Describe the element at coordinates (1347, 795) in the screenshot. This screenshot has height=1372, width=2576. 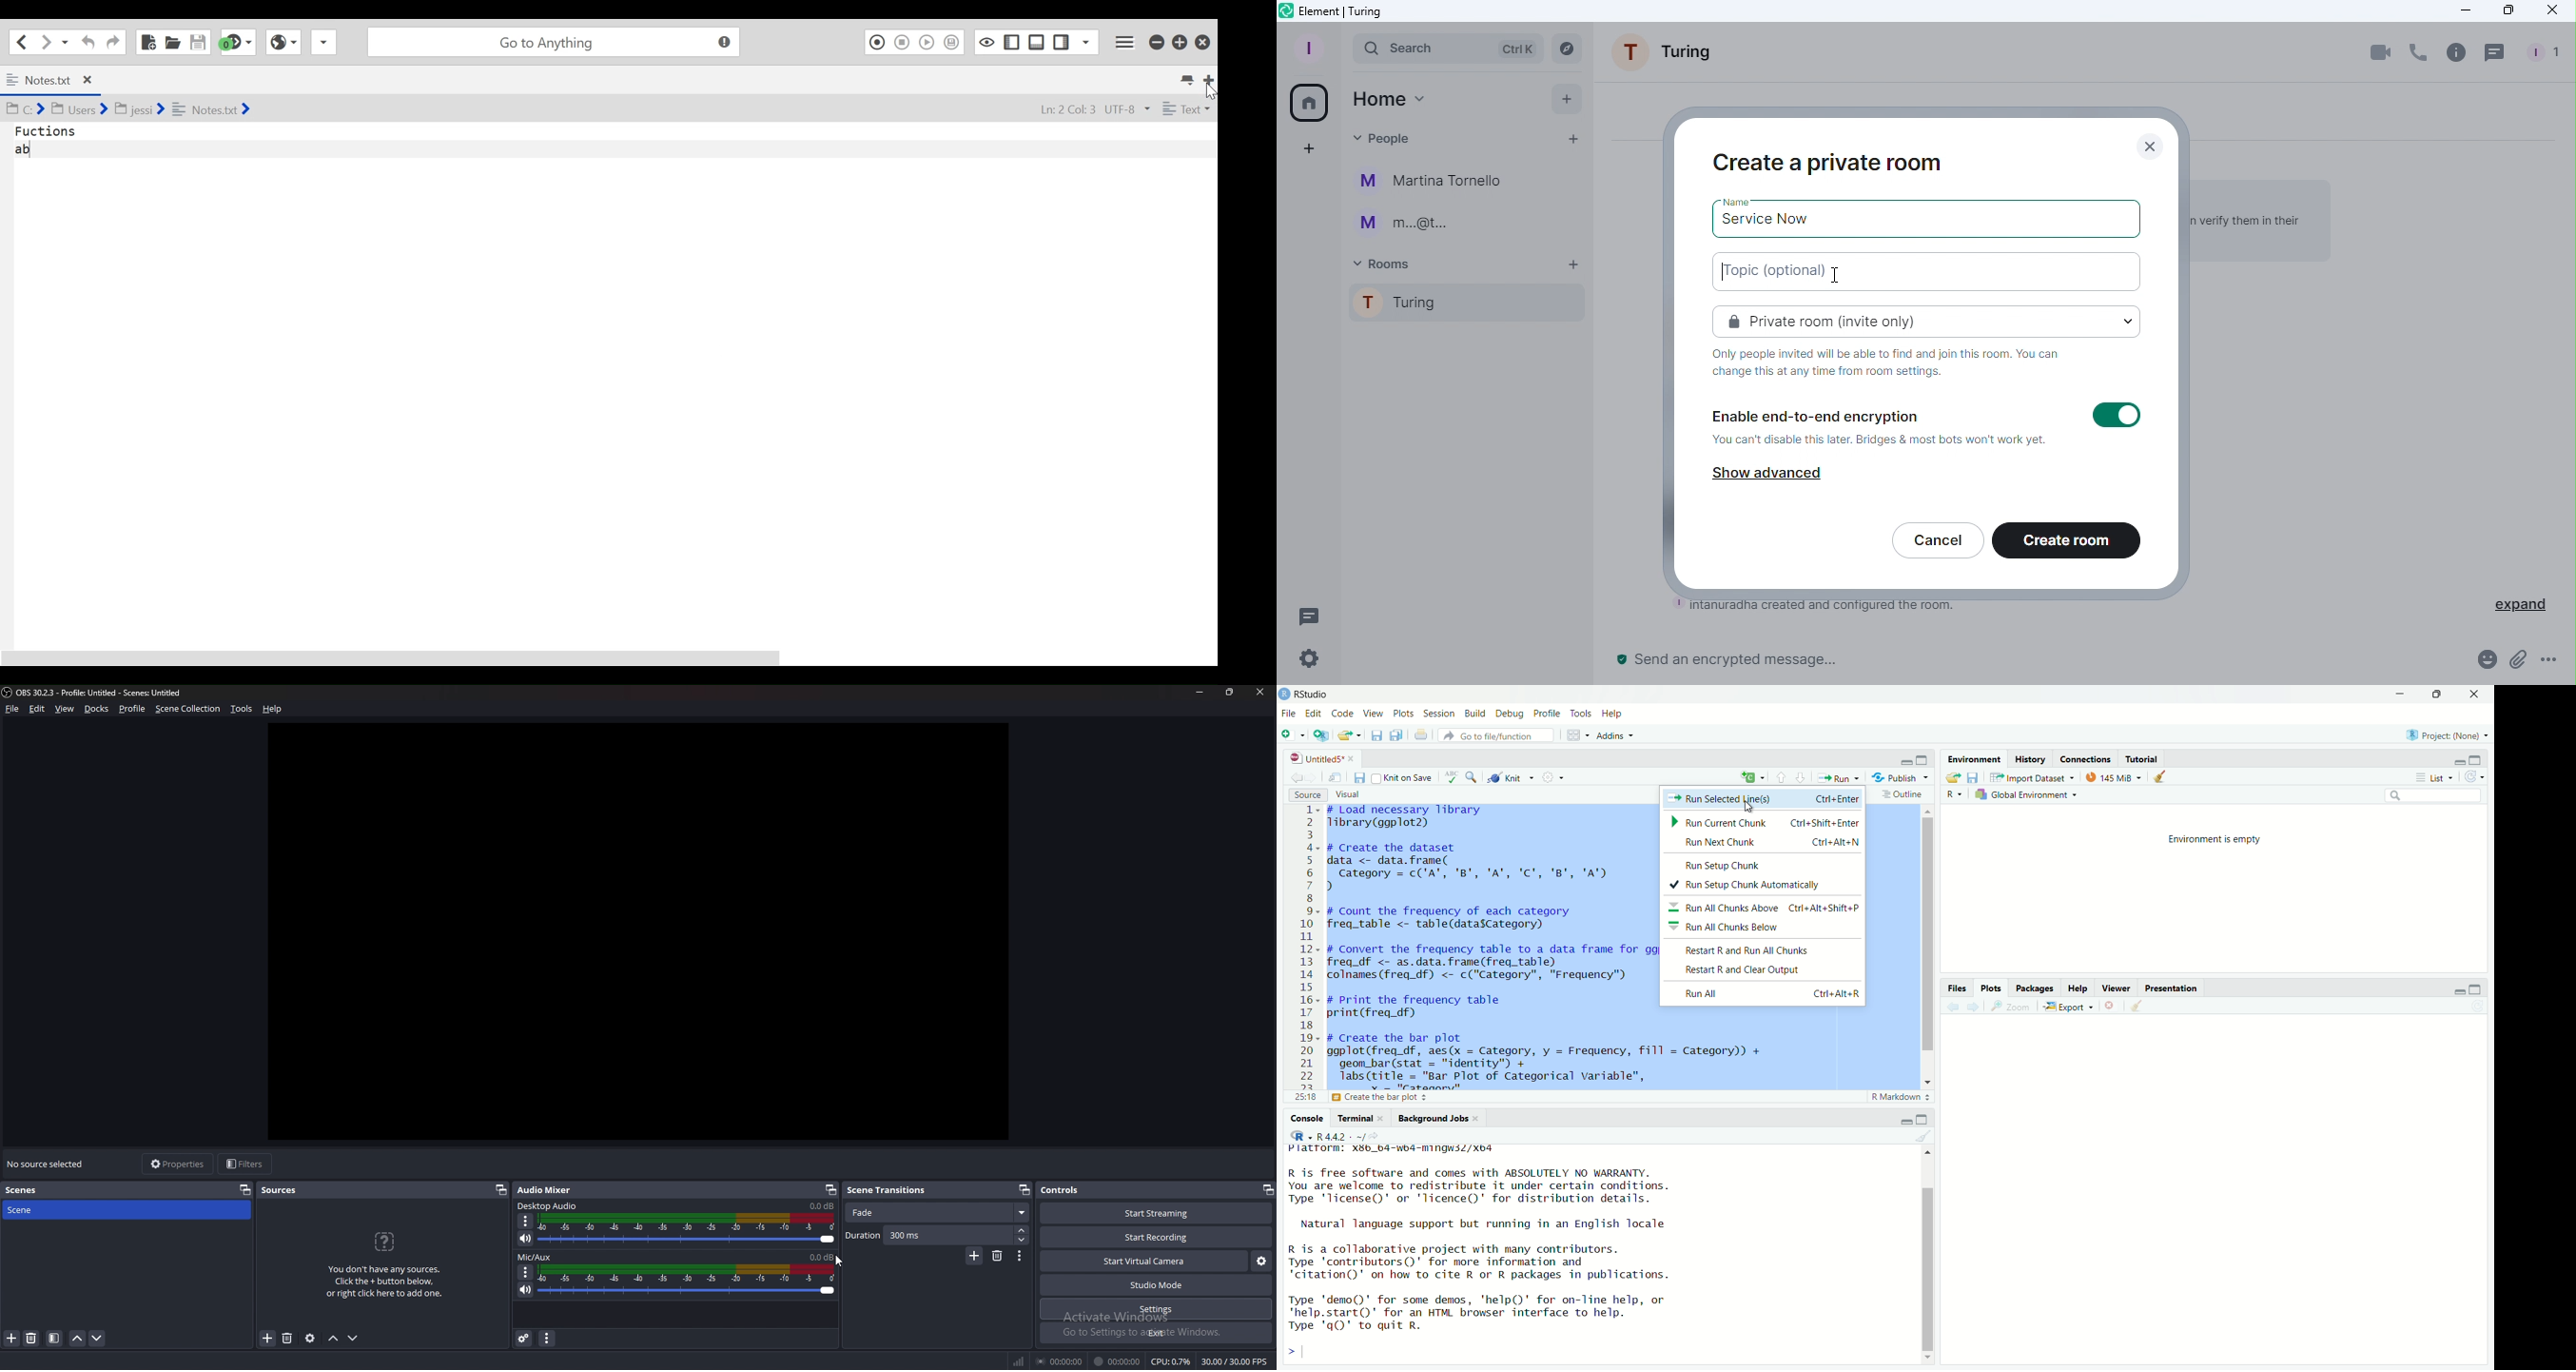
I see `visual` at that location.